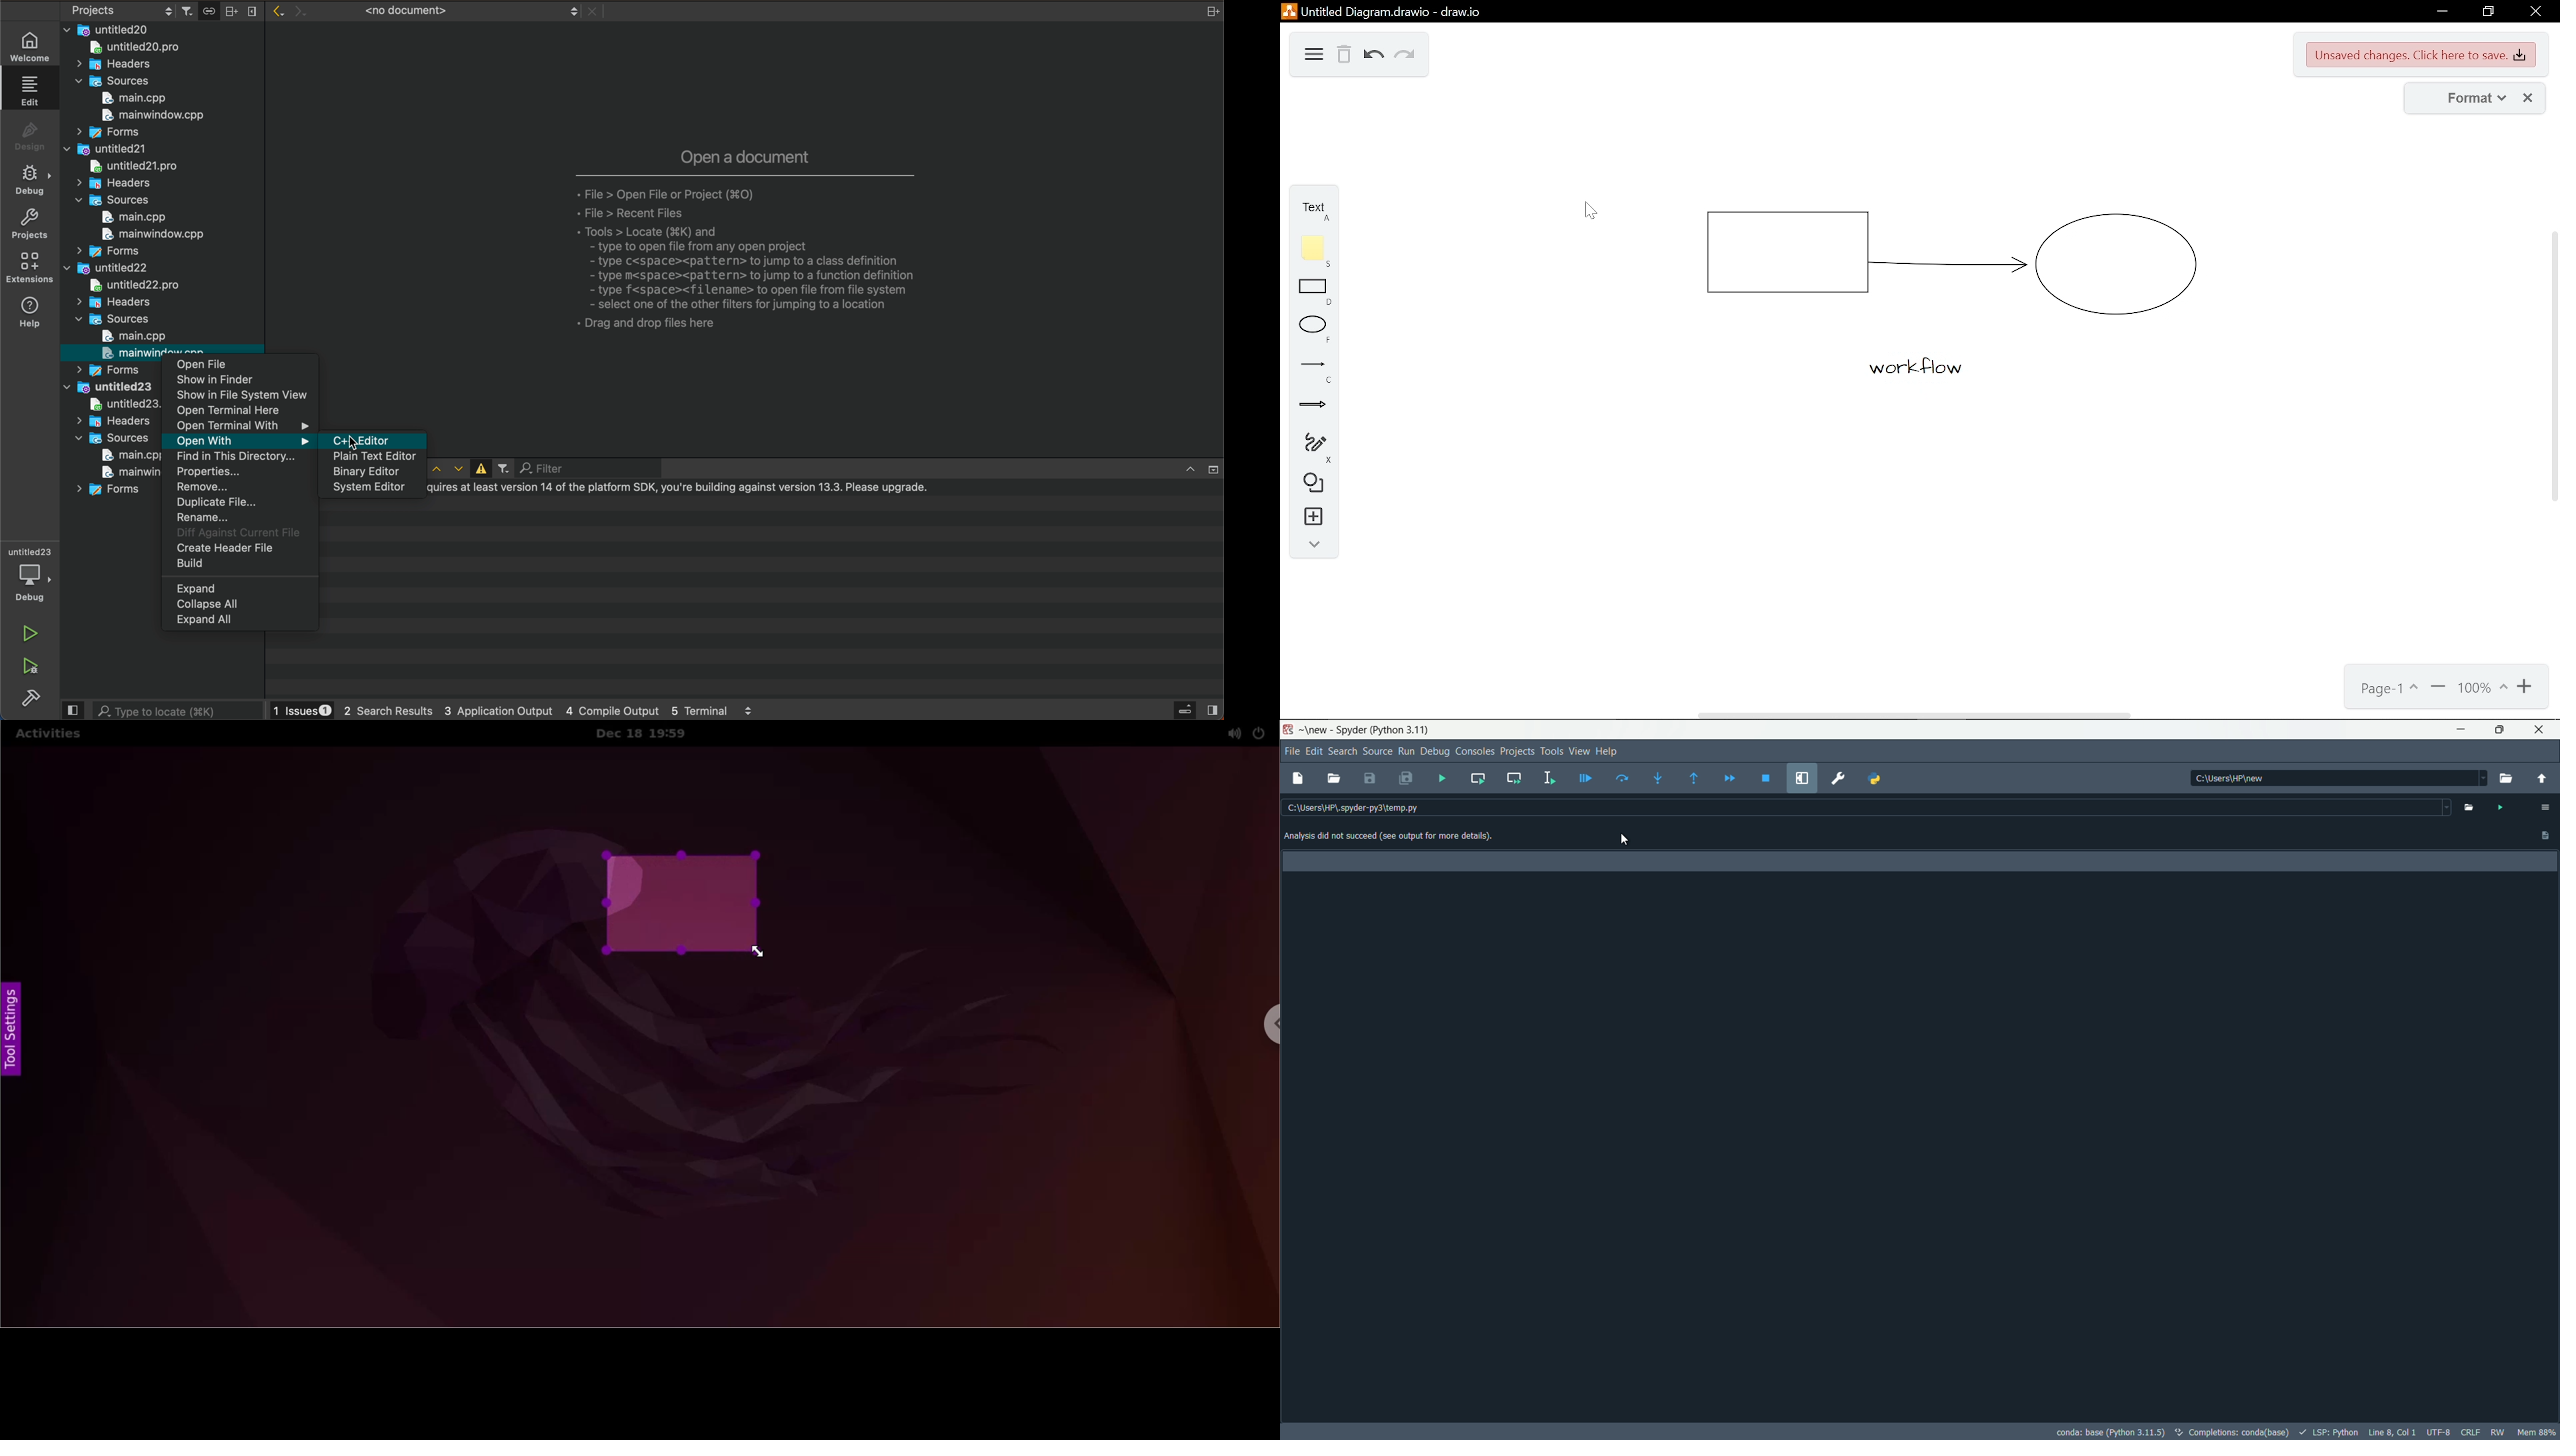 The height and width of the screenshot is (1456, 2576). Describe the element at coordinates (1401, 730) in the screenshot. I see `python 3.11` at that location.